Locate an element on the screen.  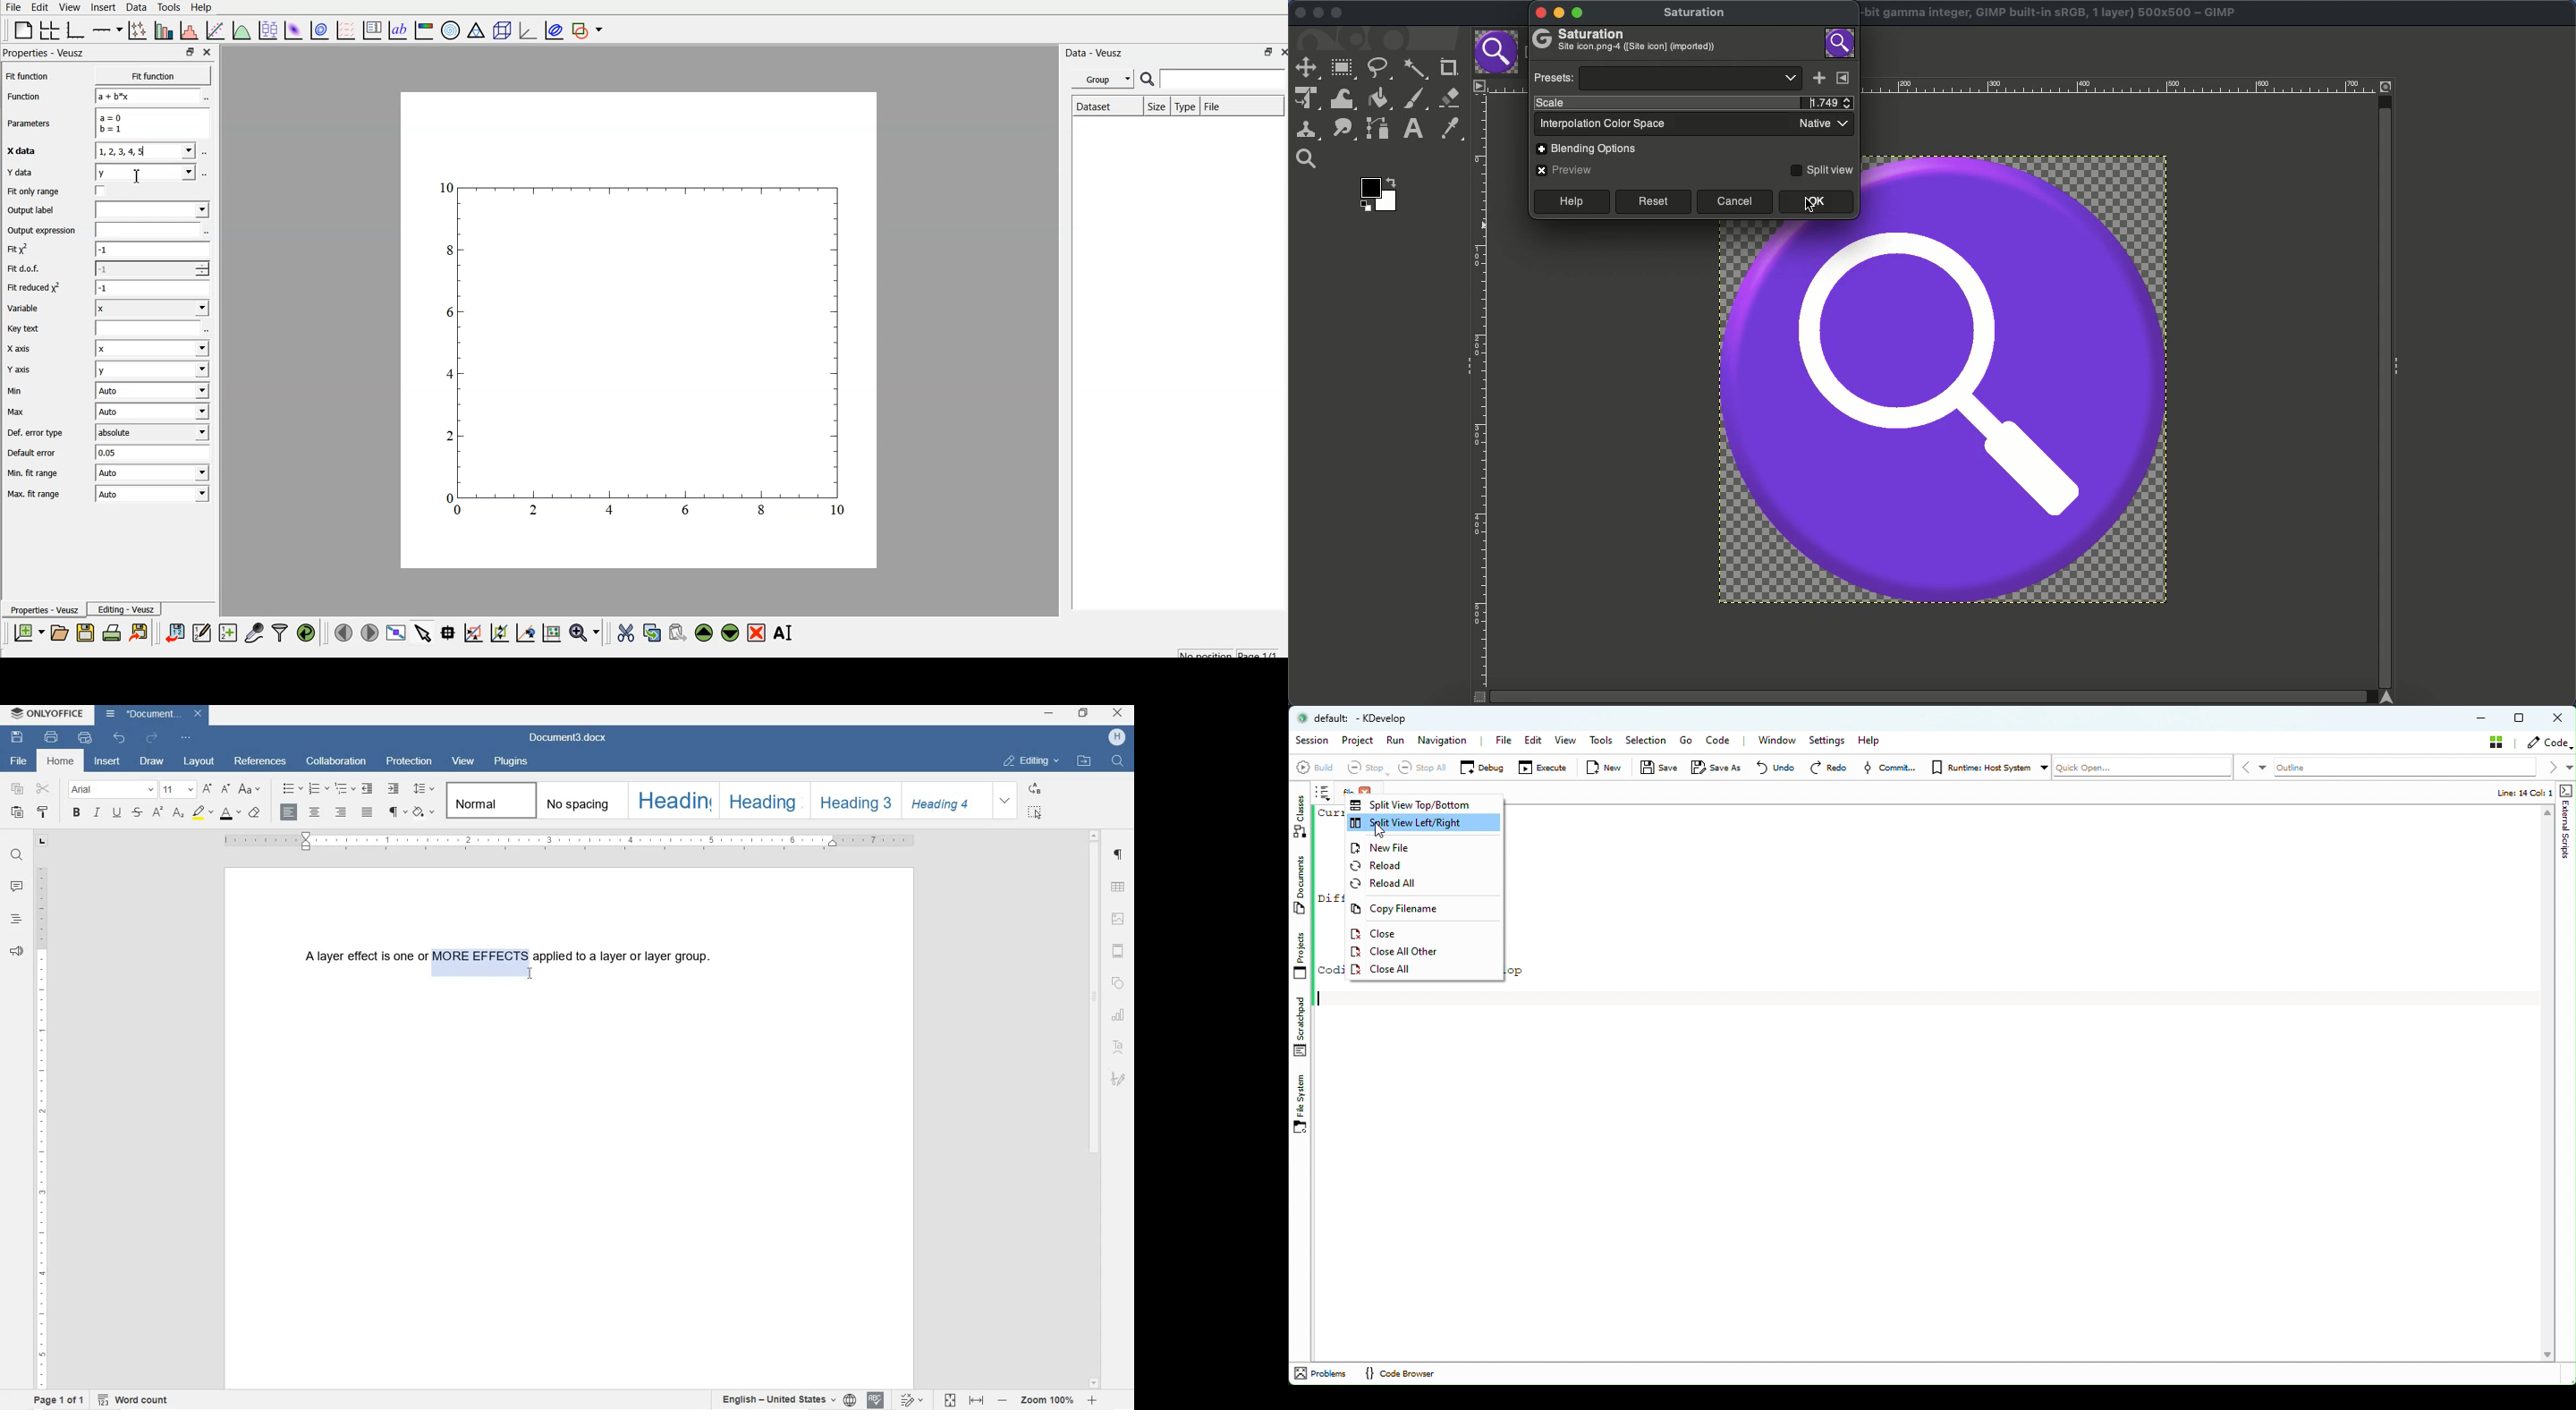
Color is located at coordinates (1380, 193).